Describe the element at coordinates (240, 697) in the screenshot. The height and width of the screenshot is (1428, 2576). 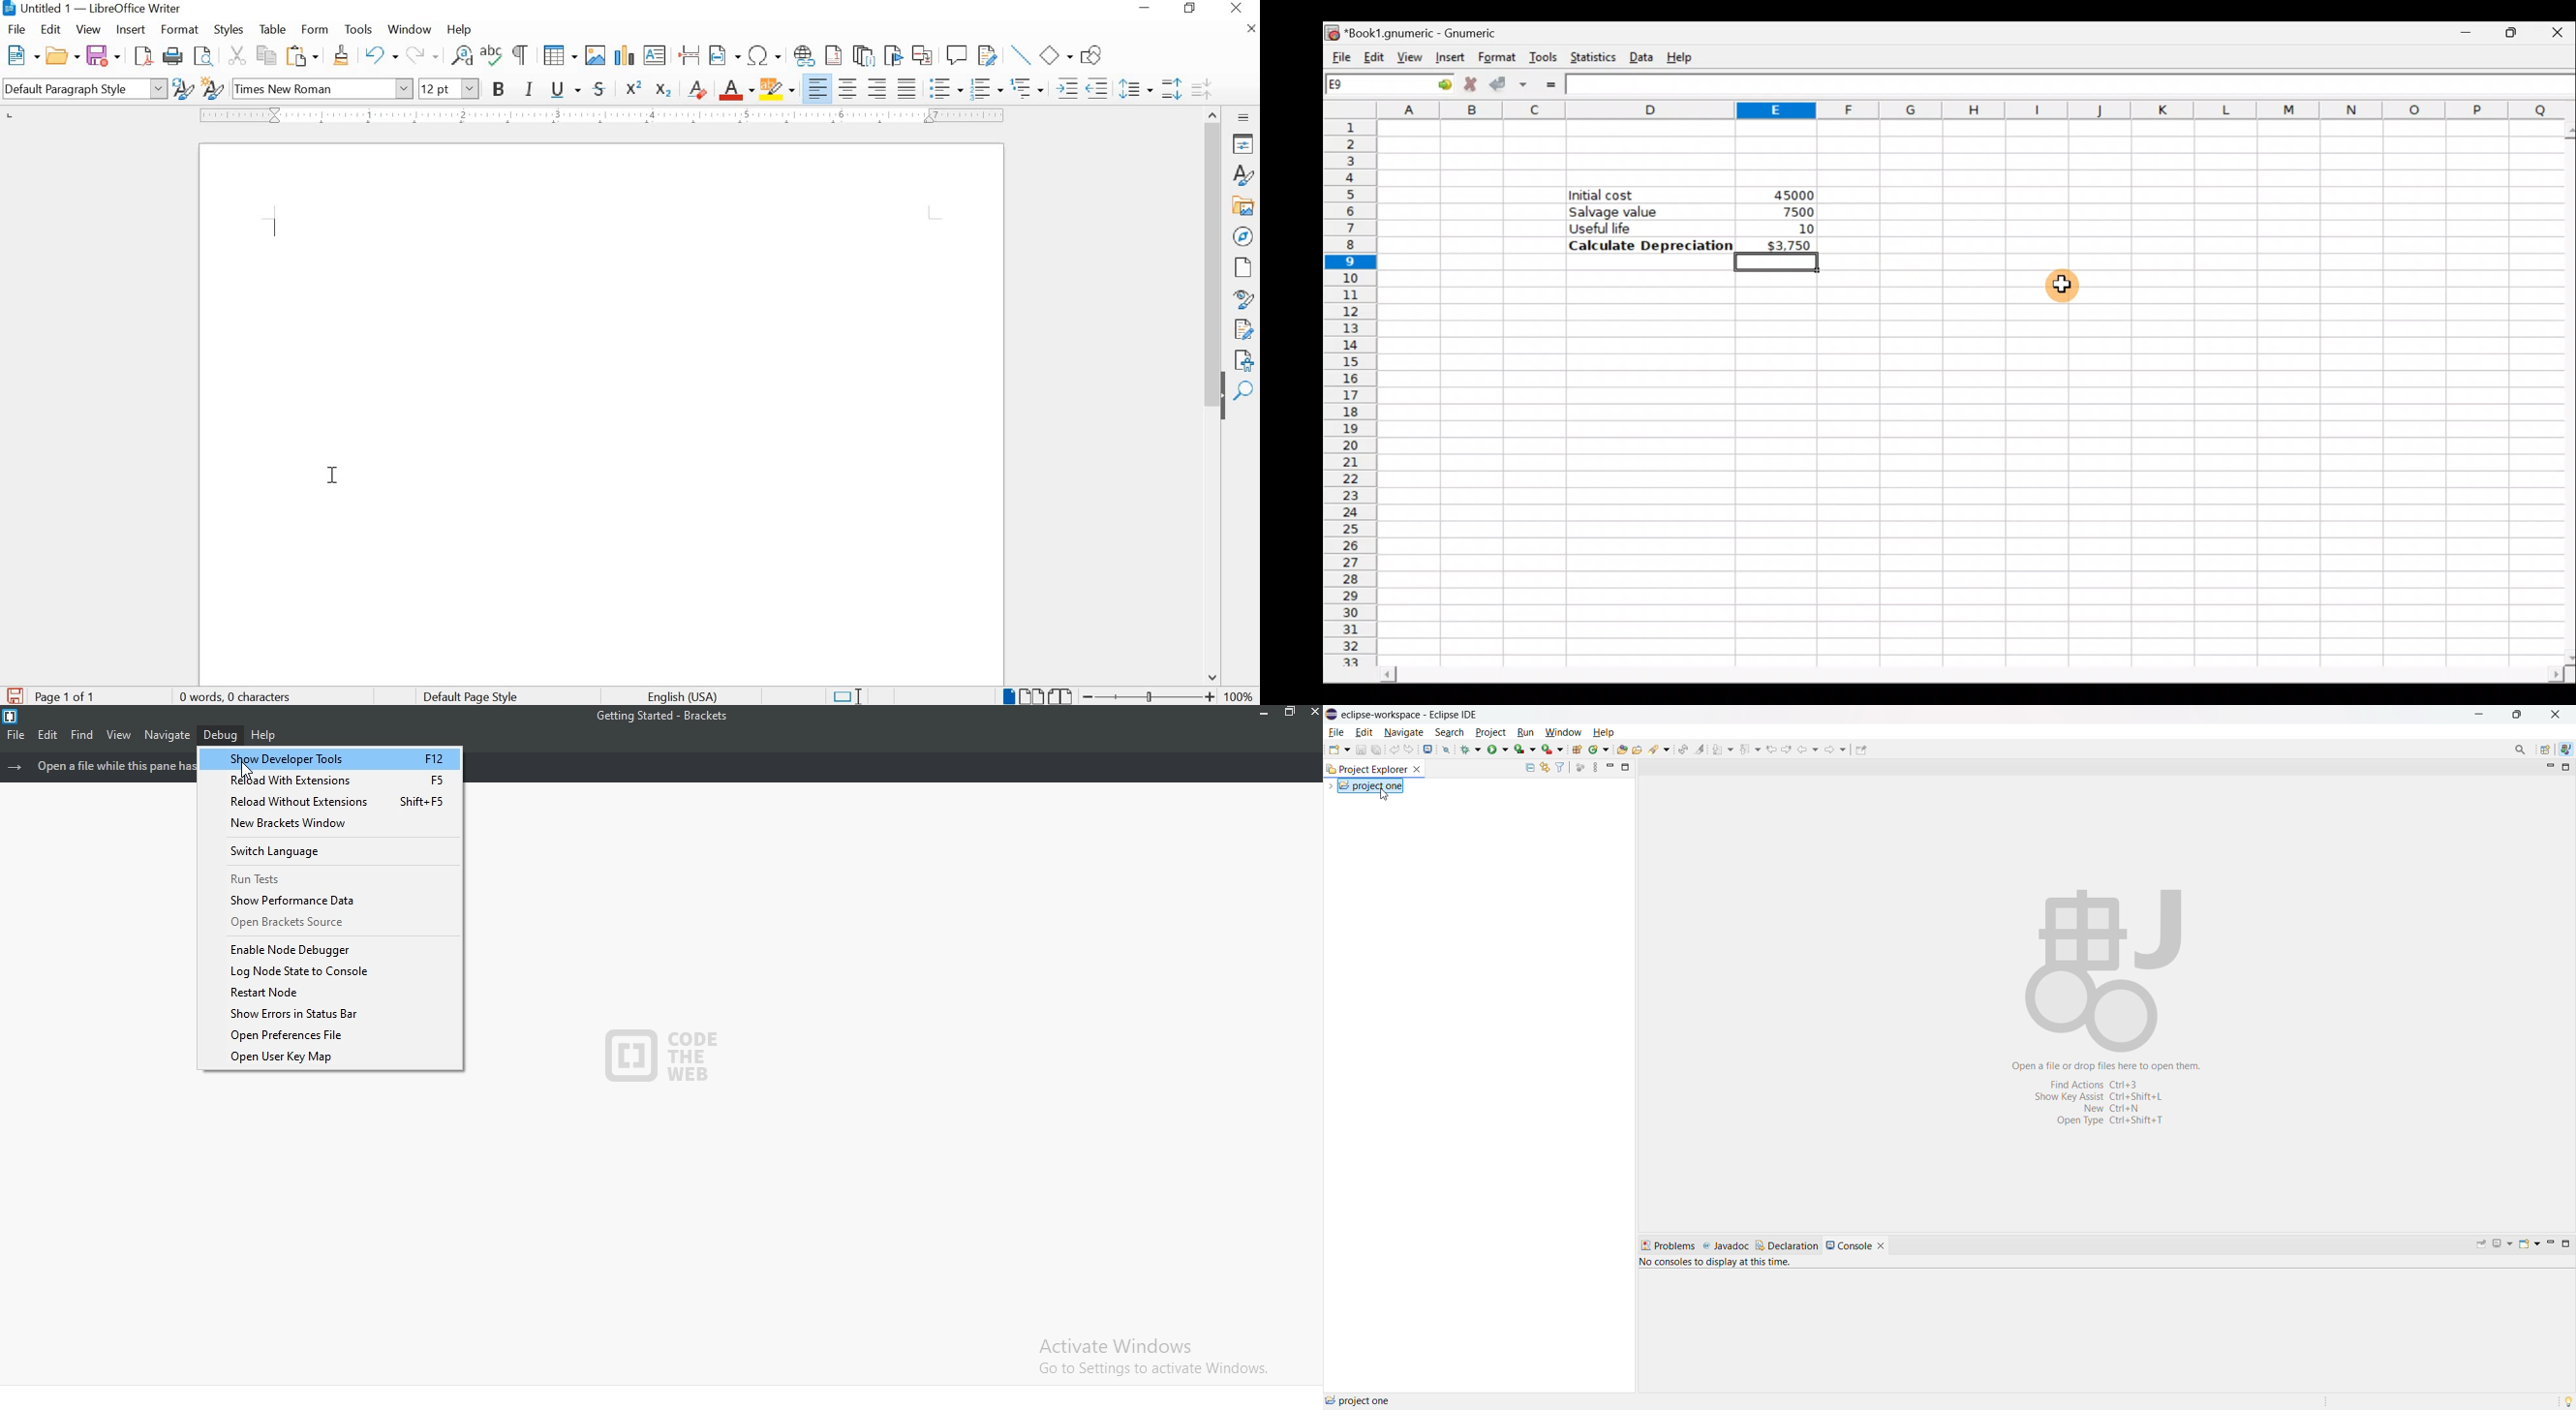
I see `WORD AND CHARACTER COUNT` at that location.